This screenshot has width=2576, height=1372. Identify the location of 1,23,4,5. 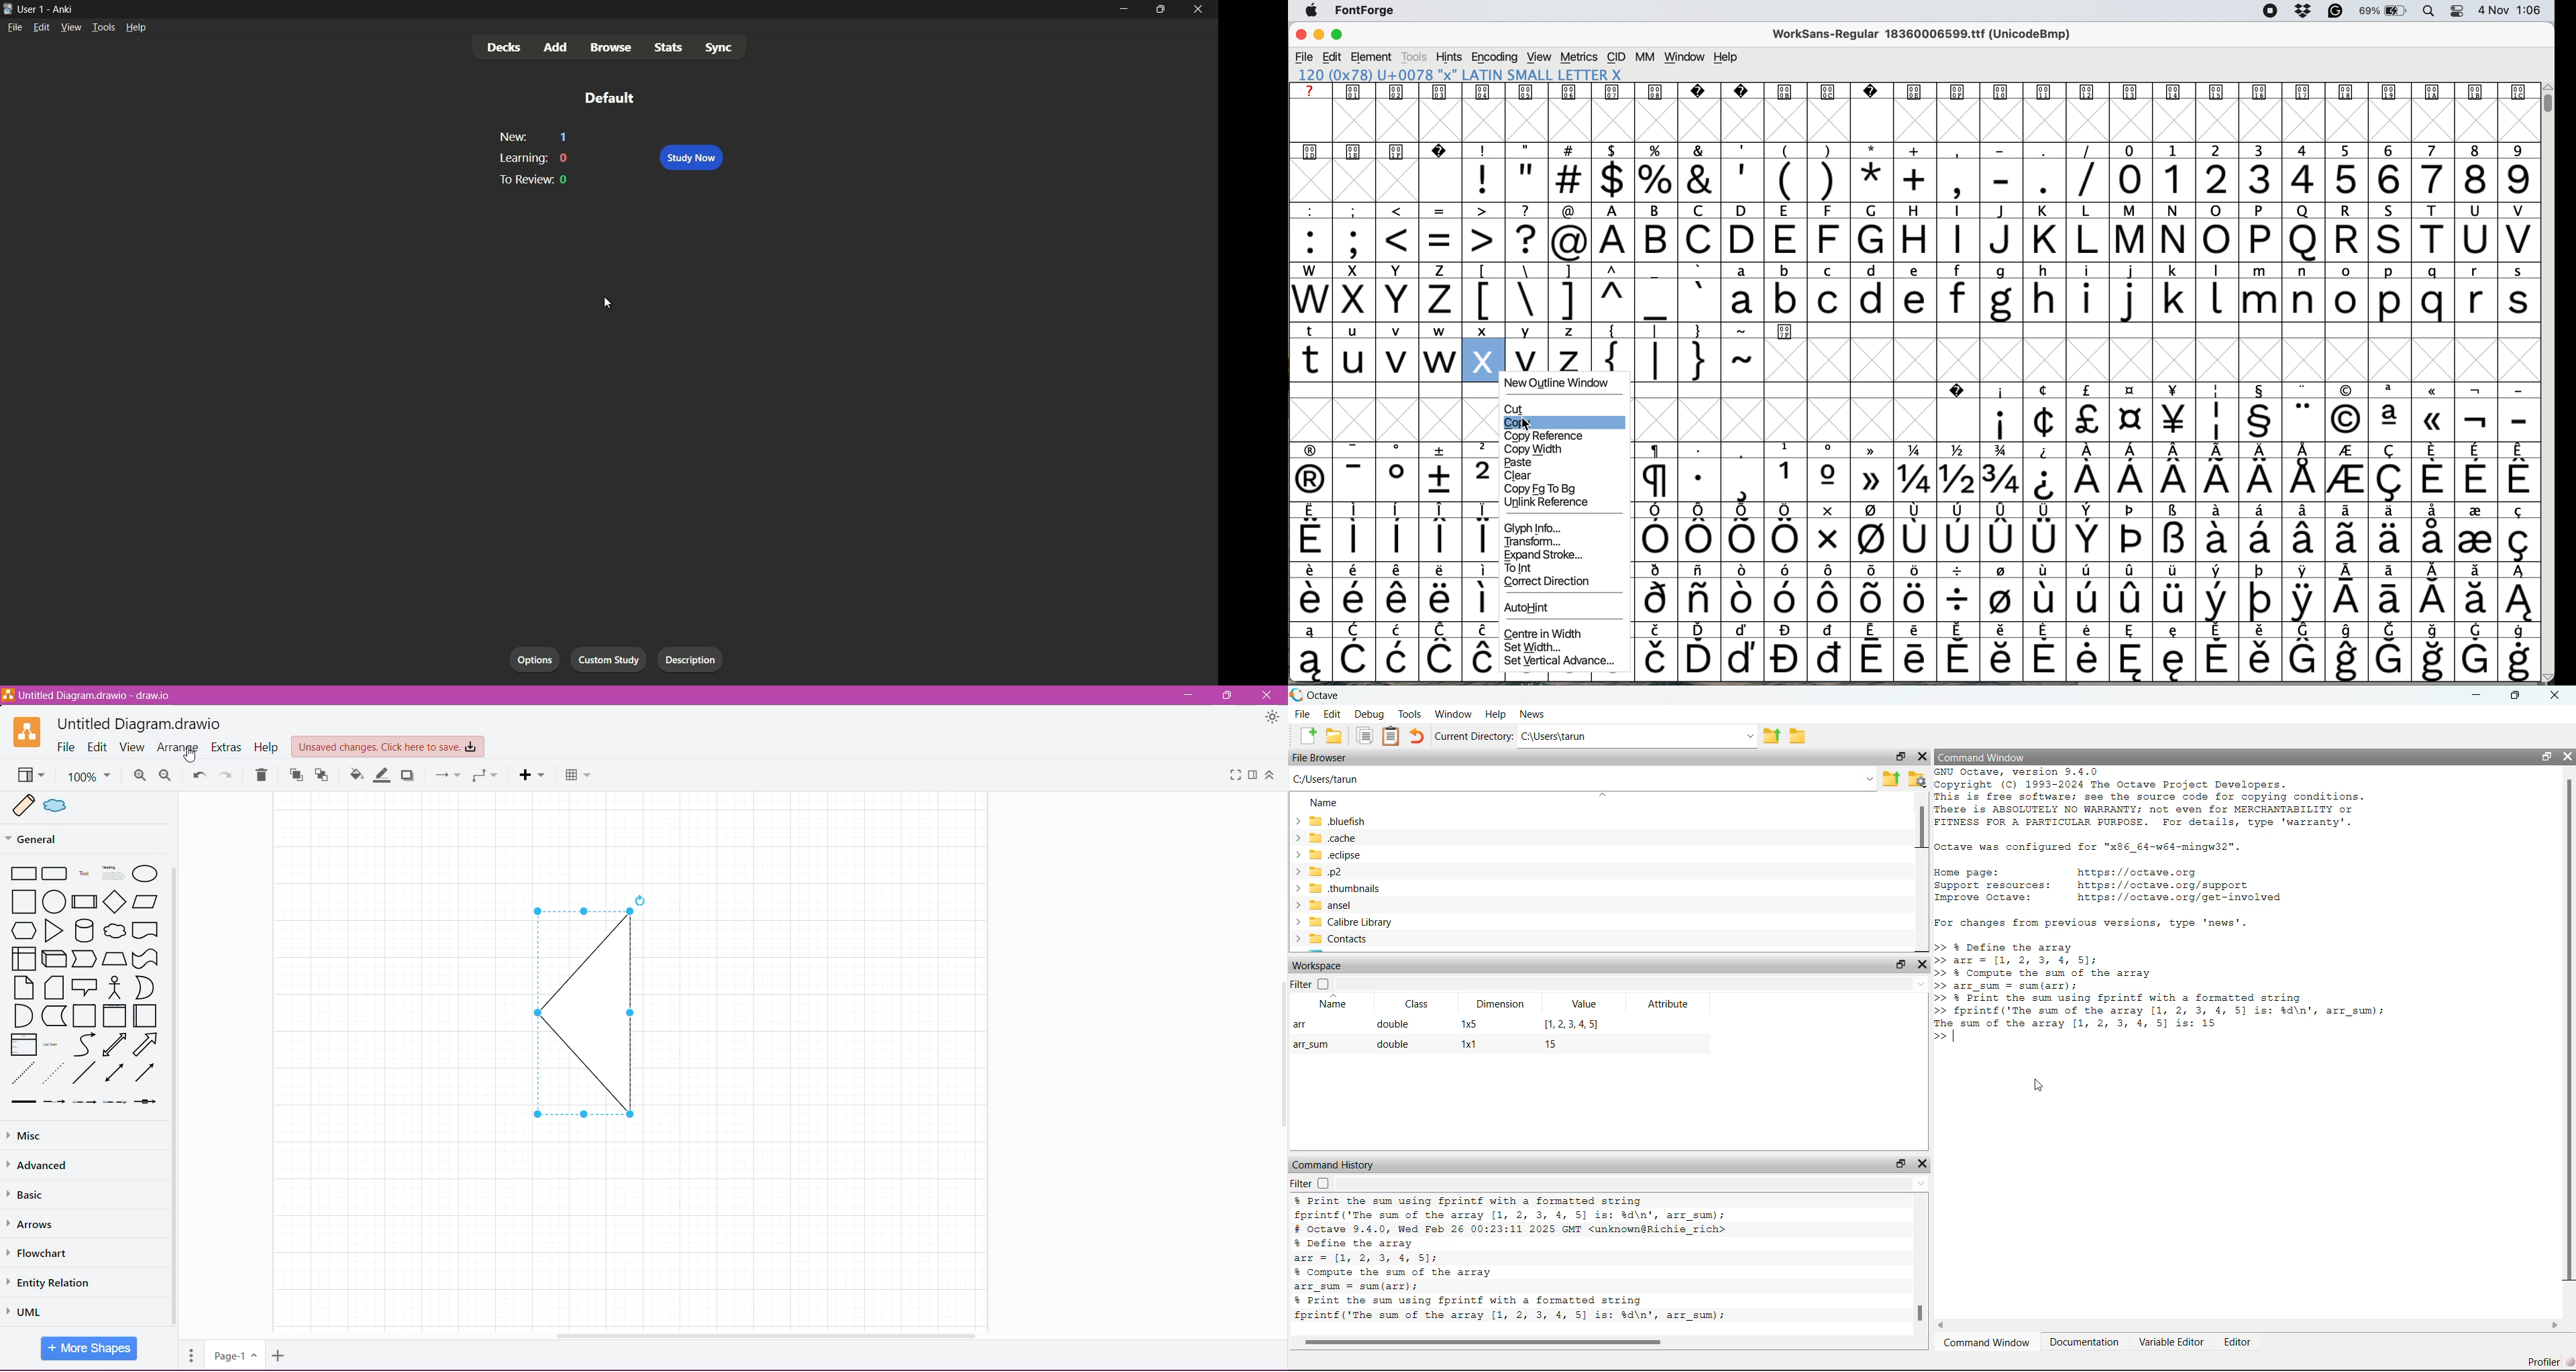
(1568, 1024).